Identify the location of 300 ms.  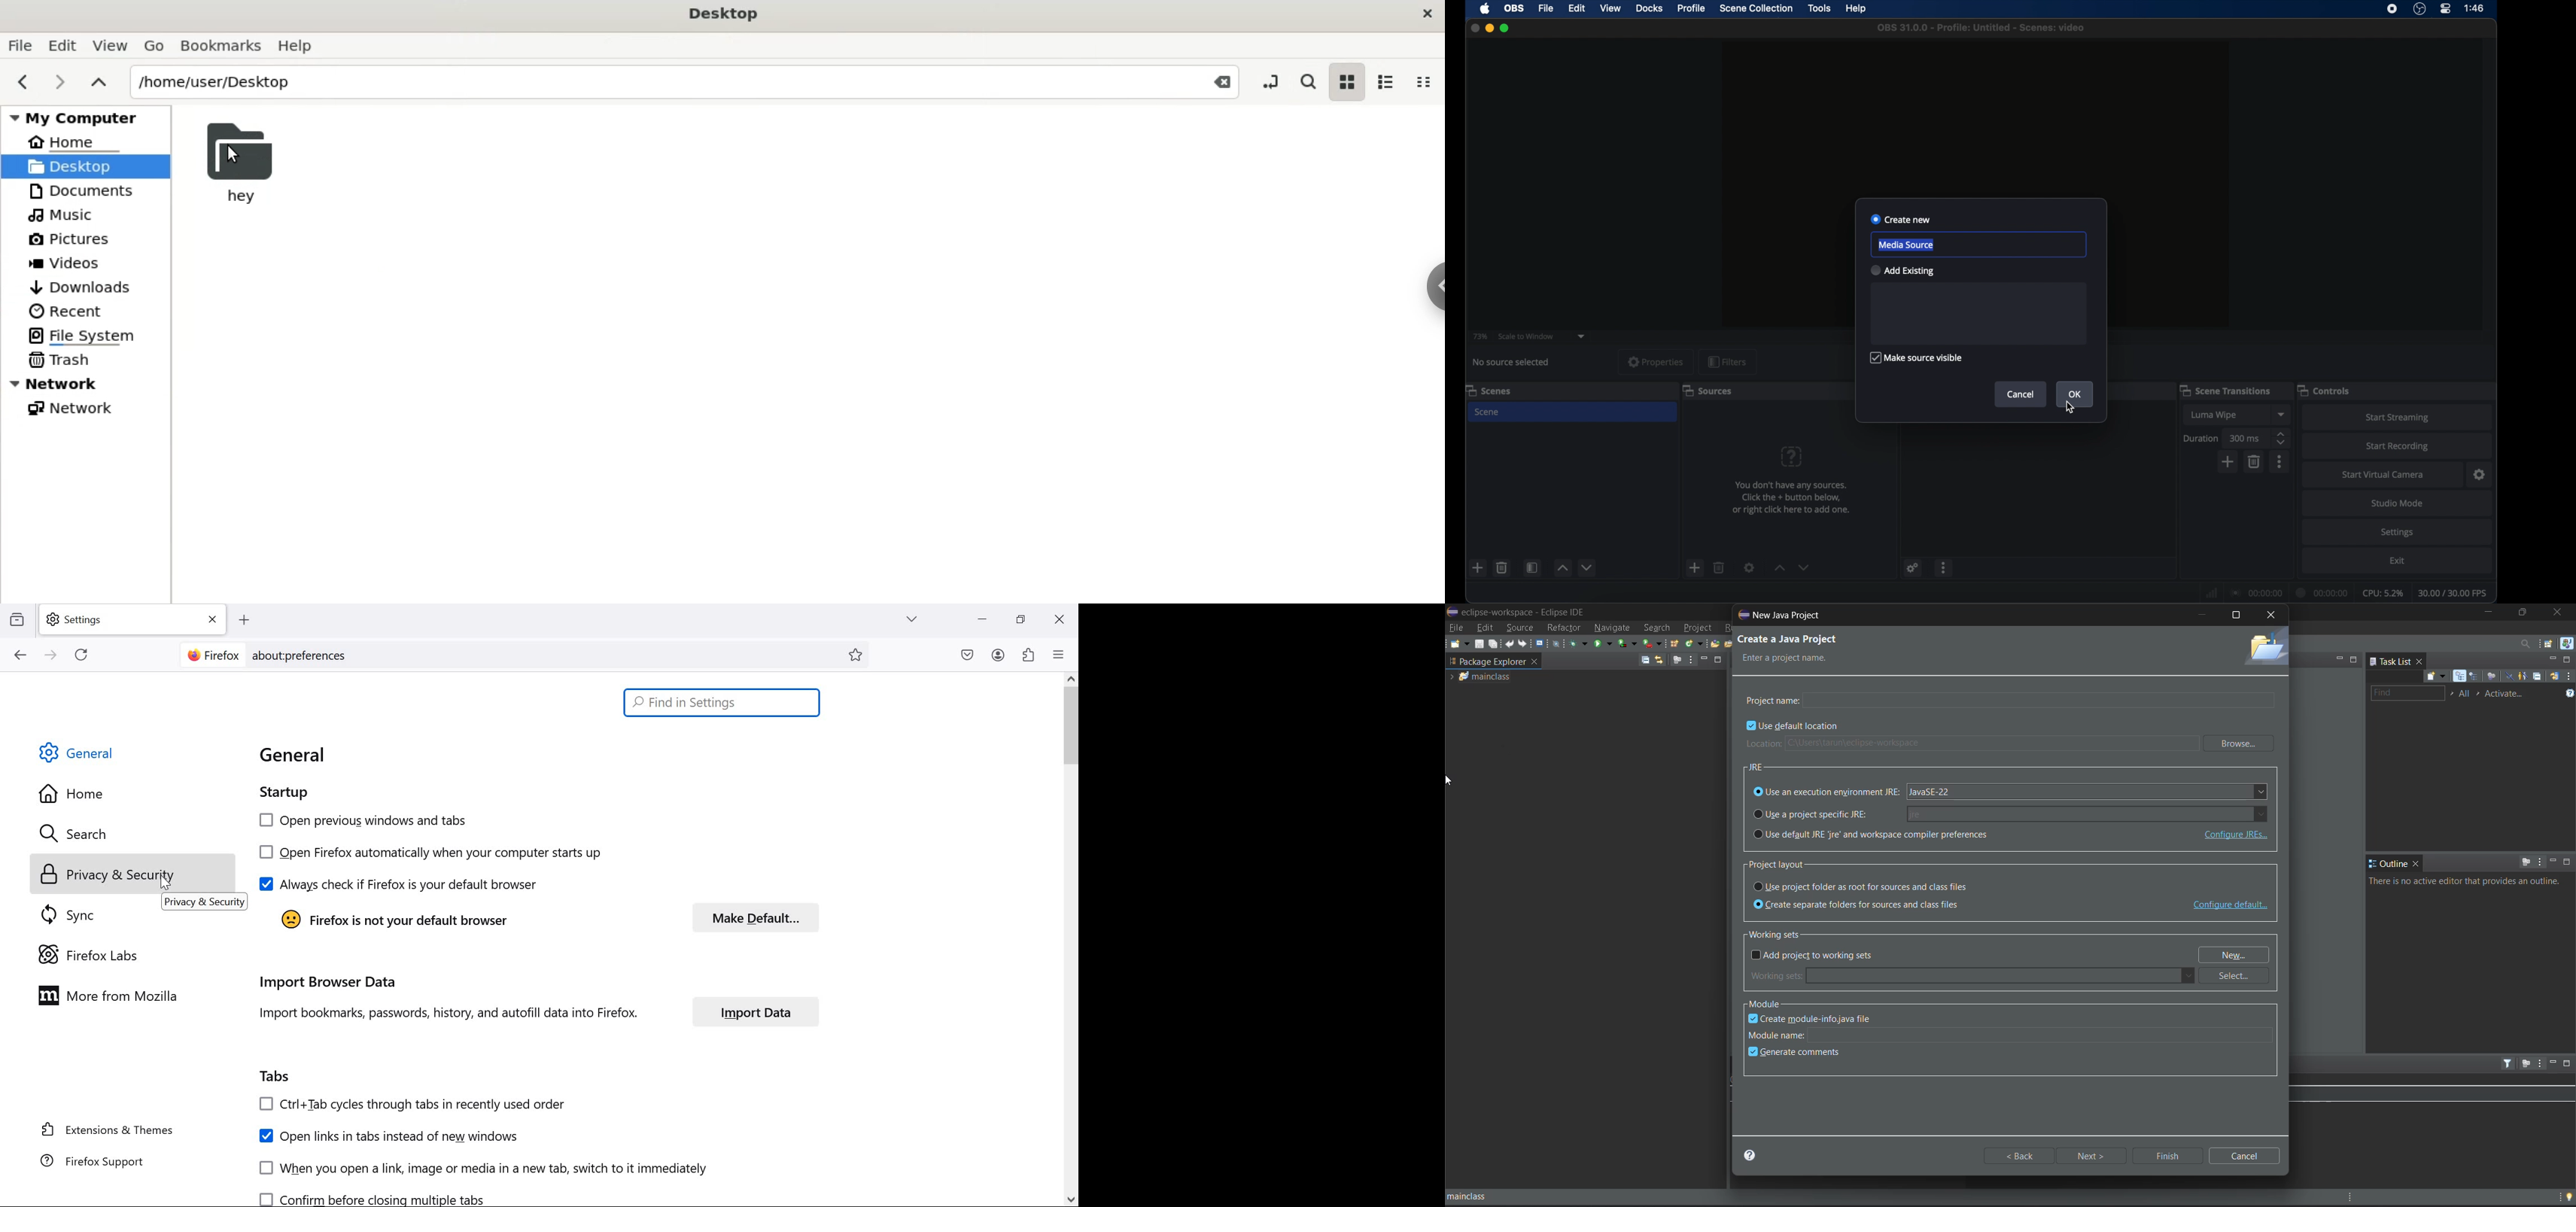
(2245, 438).